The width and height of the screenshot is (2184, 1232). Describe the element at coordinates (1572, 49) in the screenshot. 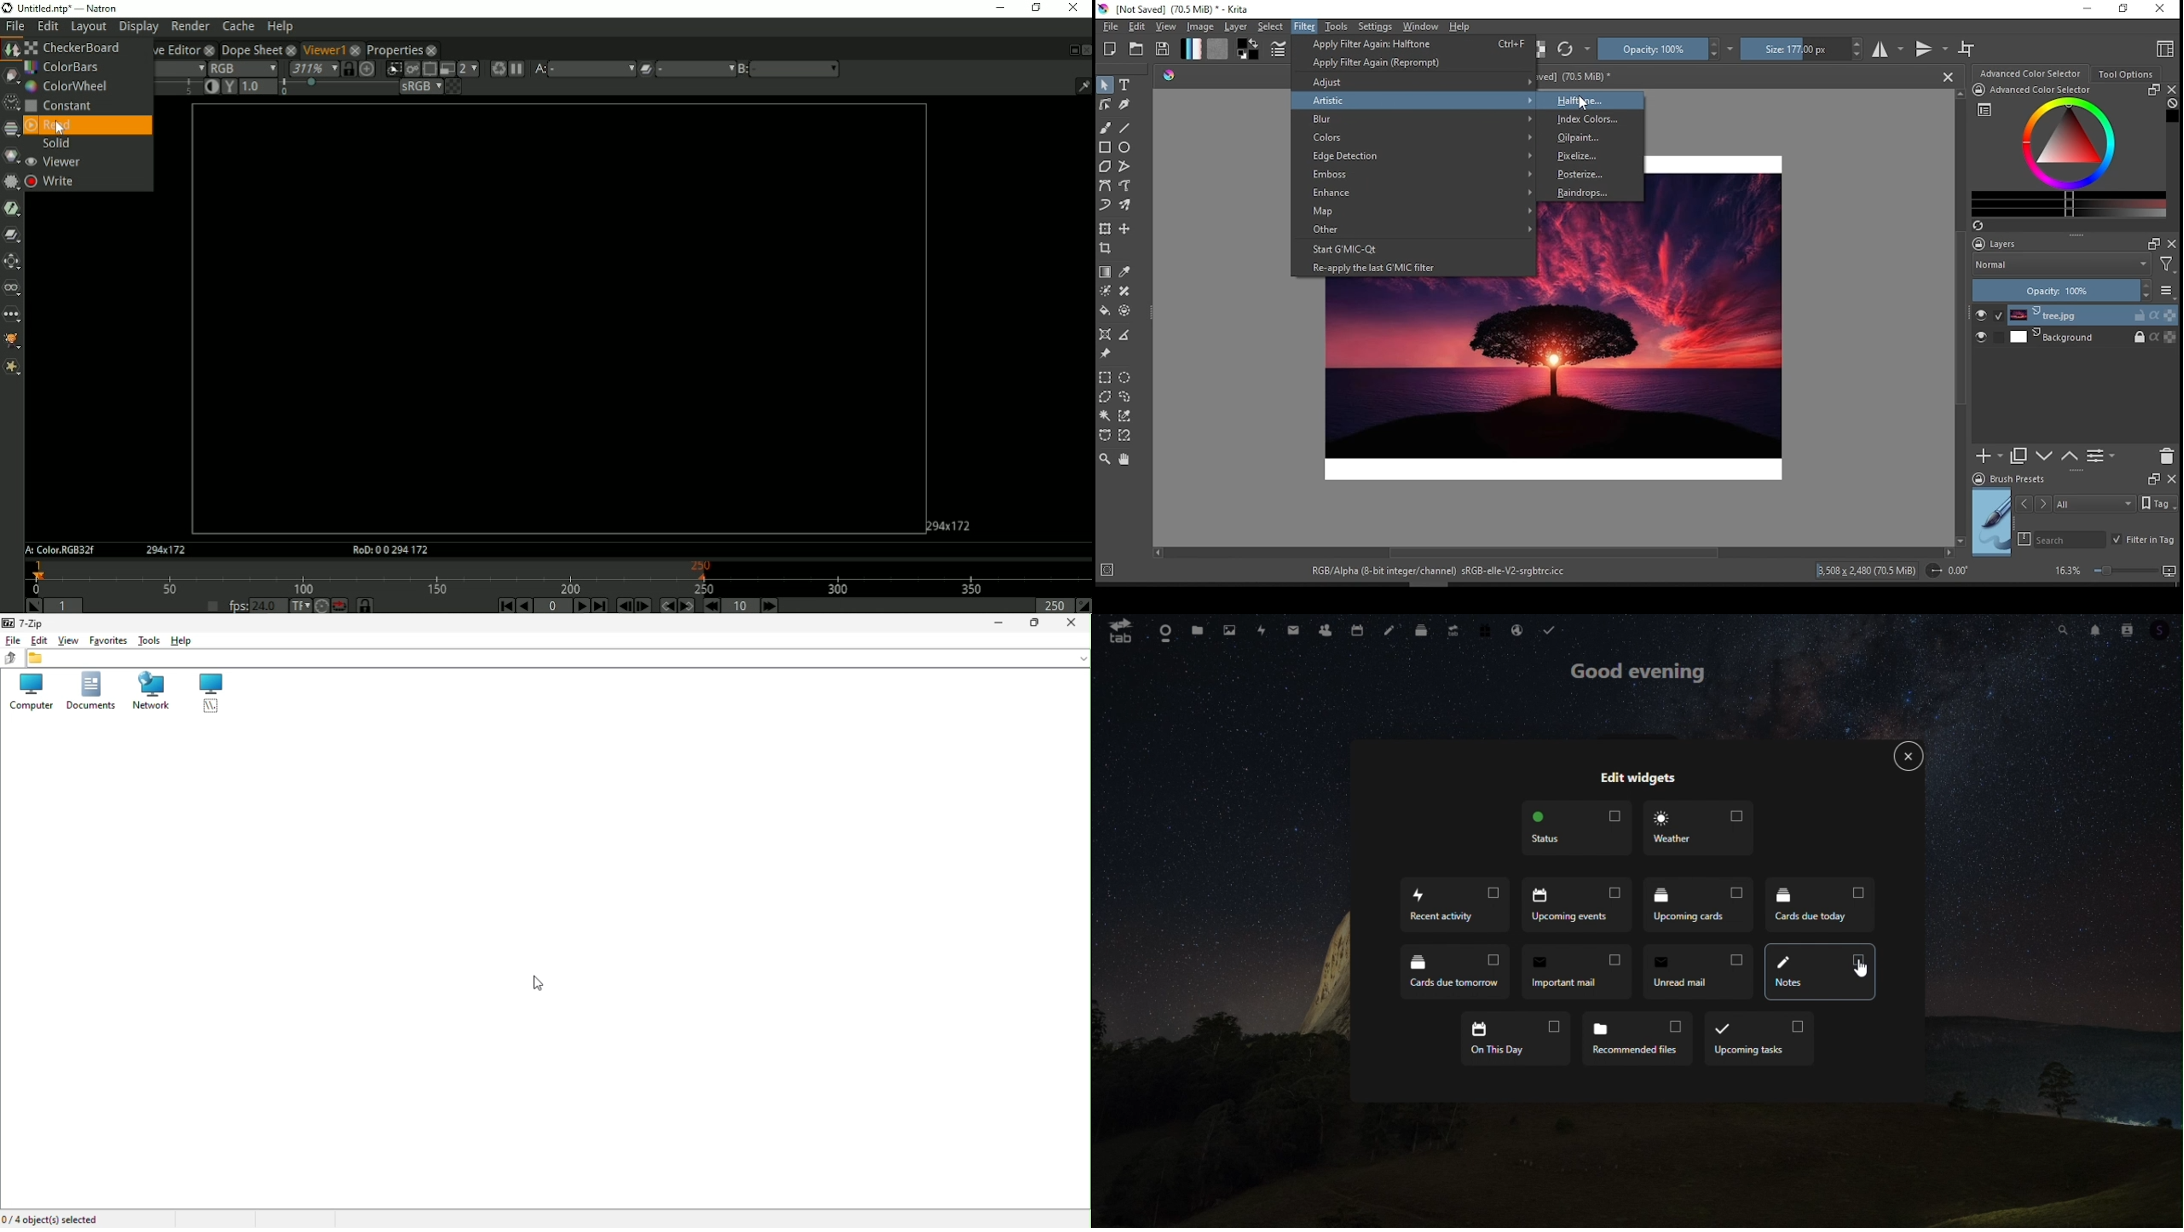

I see `reload original preset` at that location.